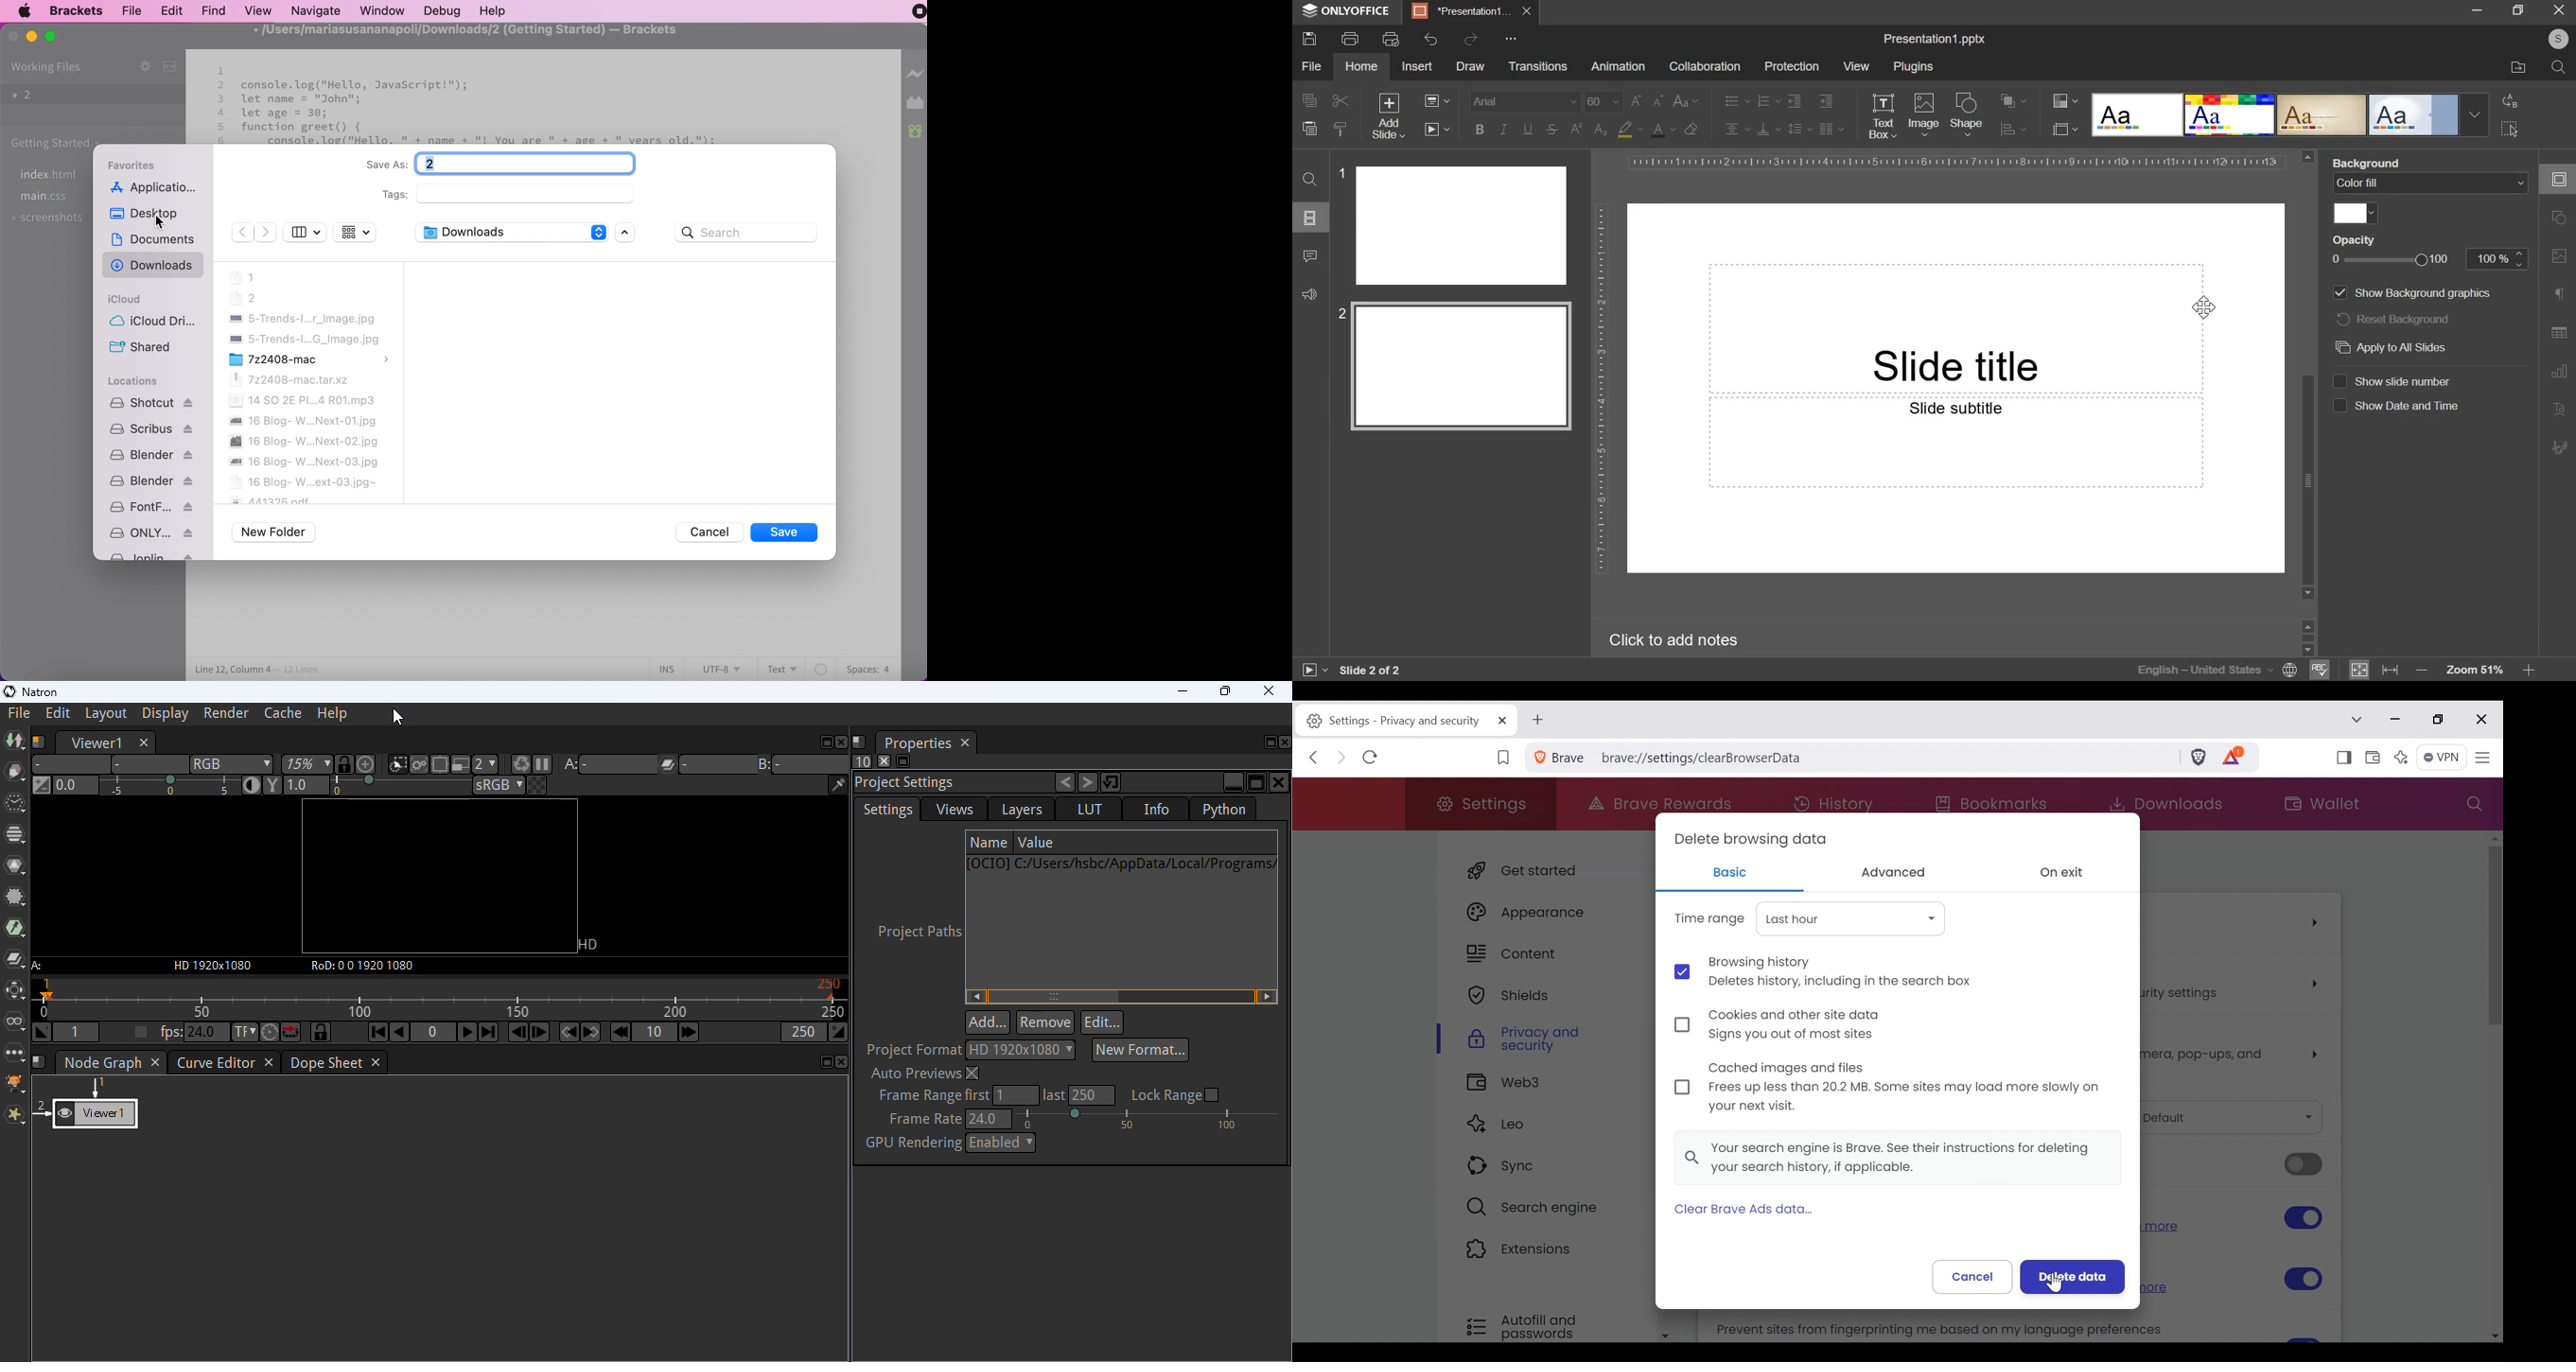  Describe the element at coordinates (1601, 387) in the screenshot. I see `vertical scale` at that location.